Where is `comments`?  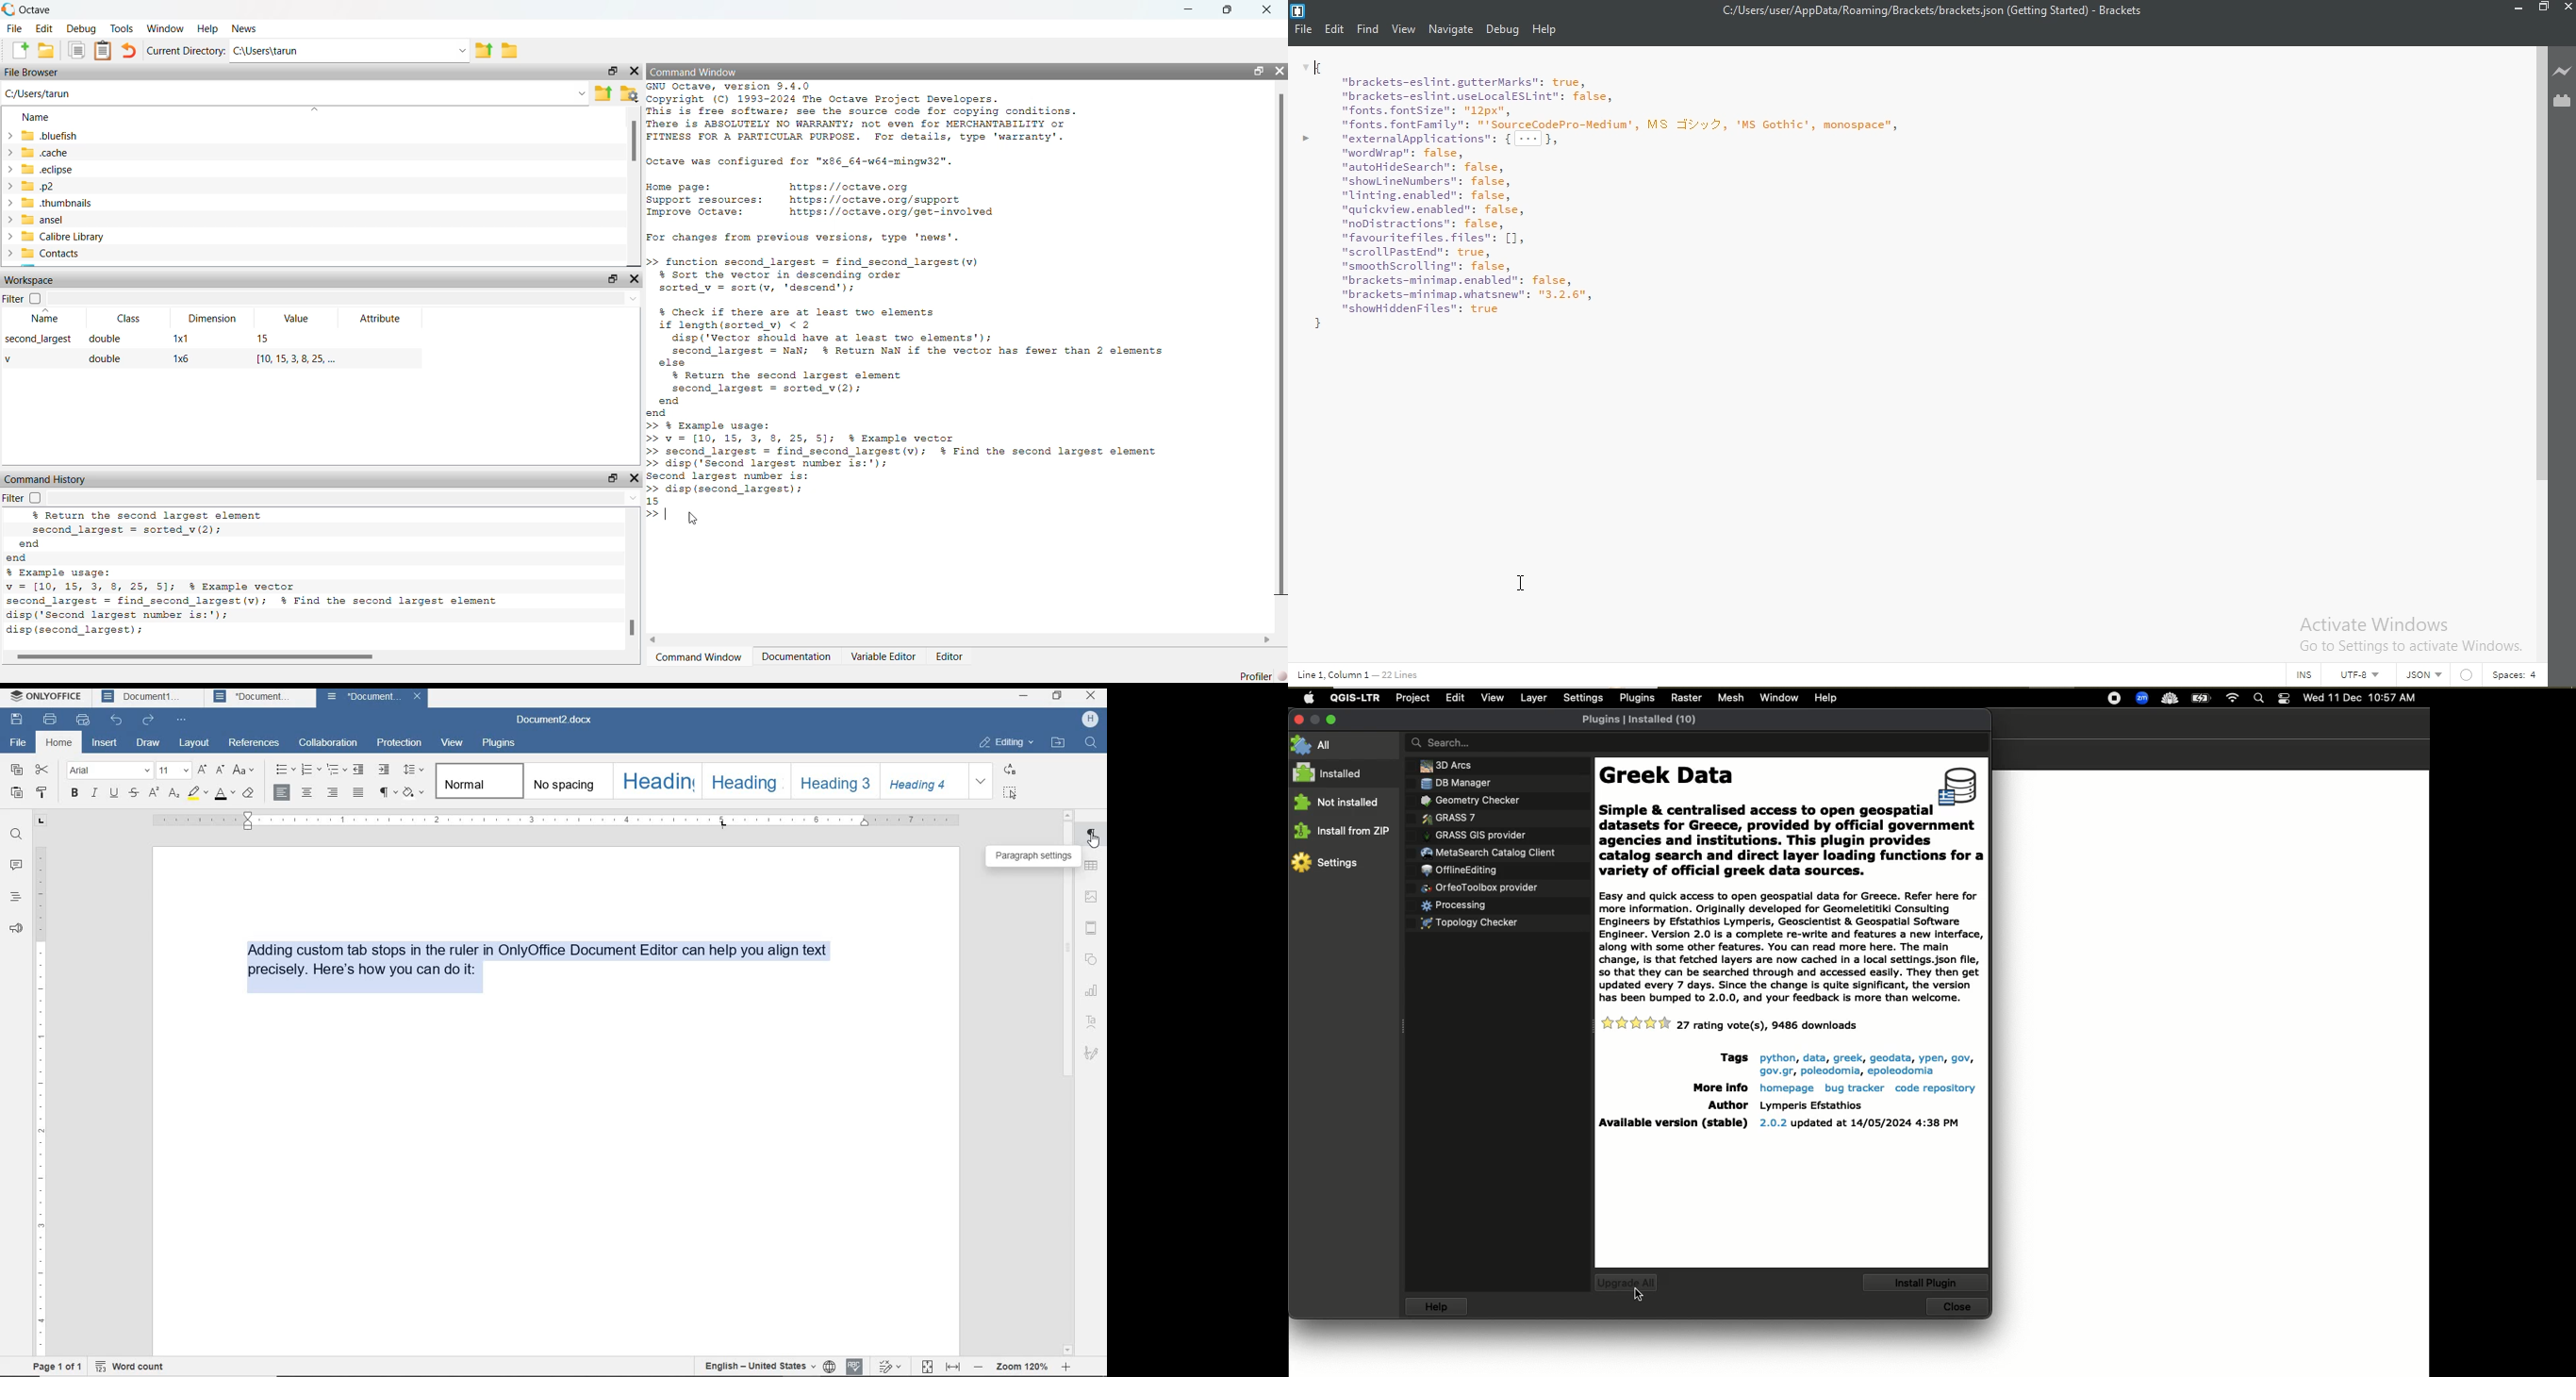 comments is located at coordinates (15, 865).